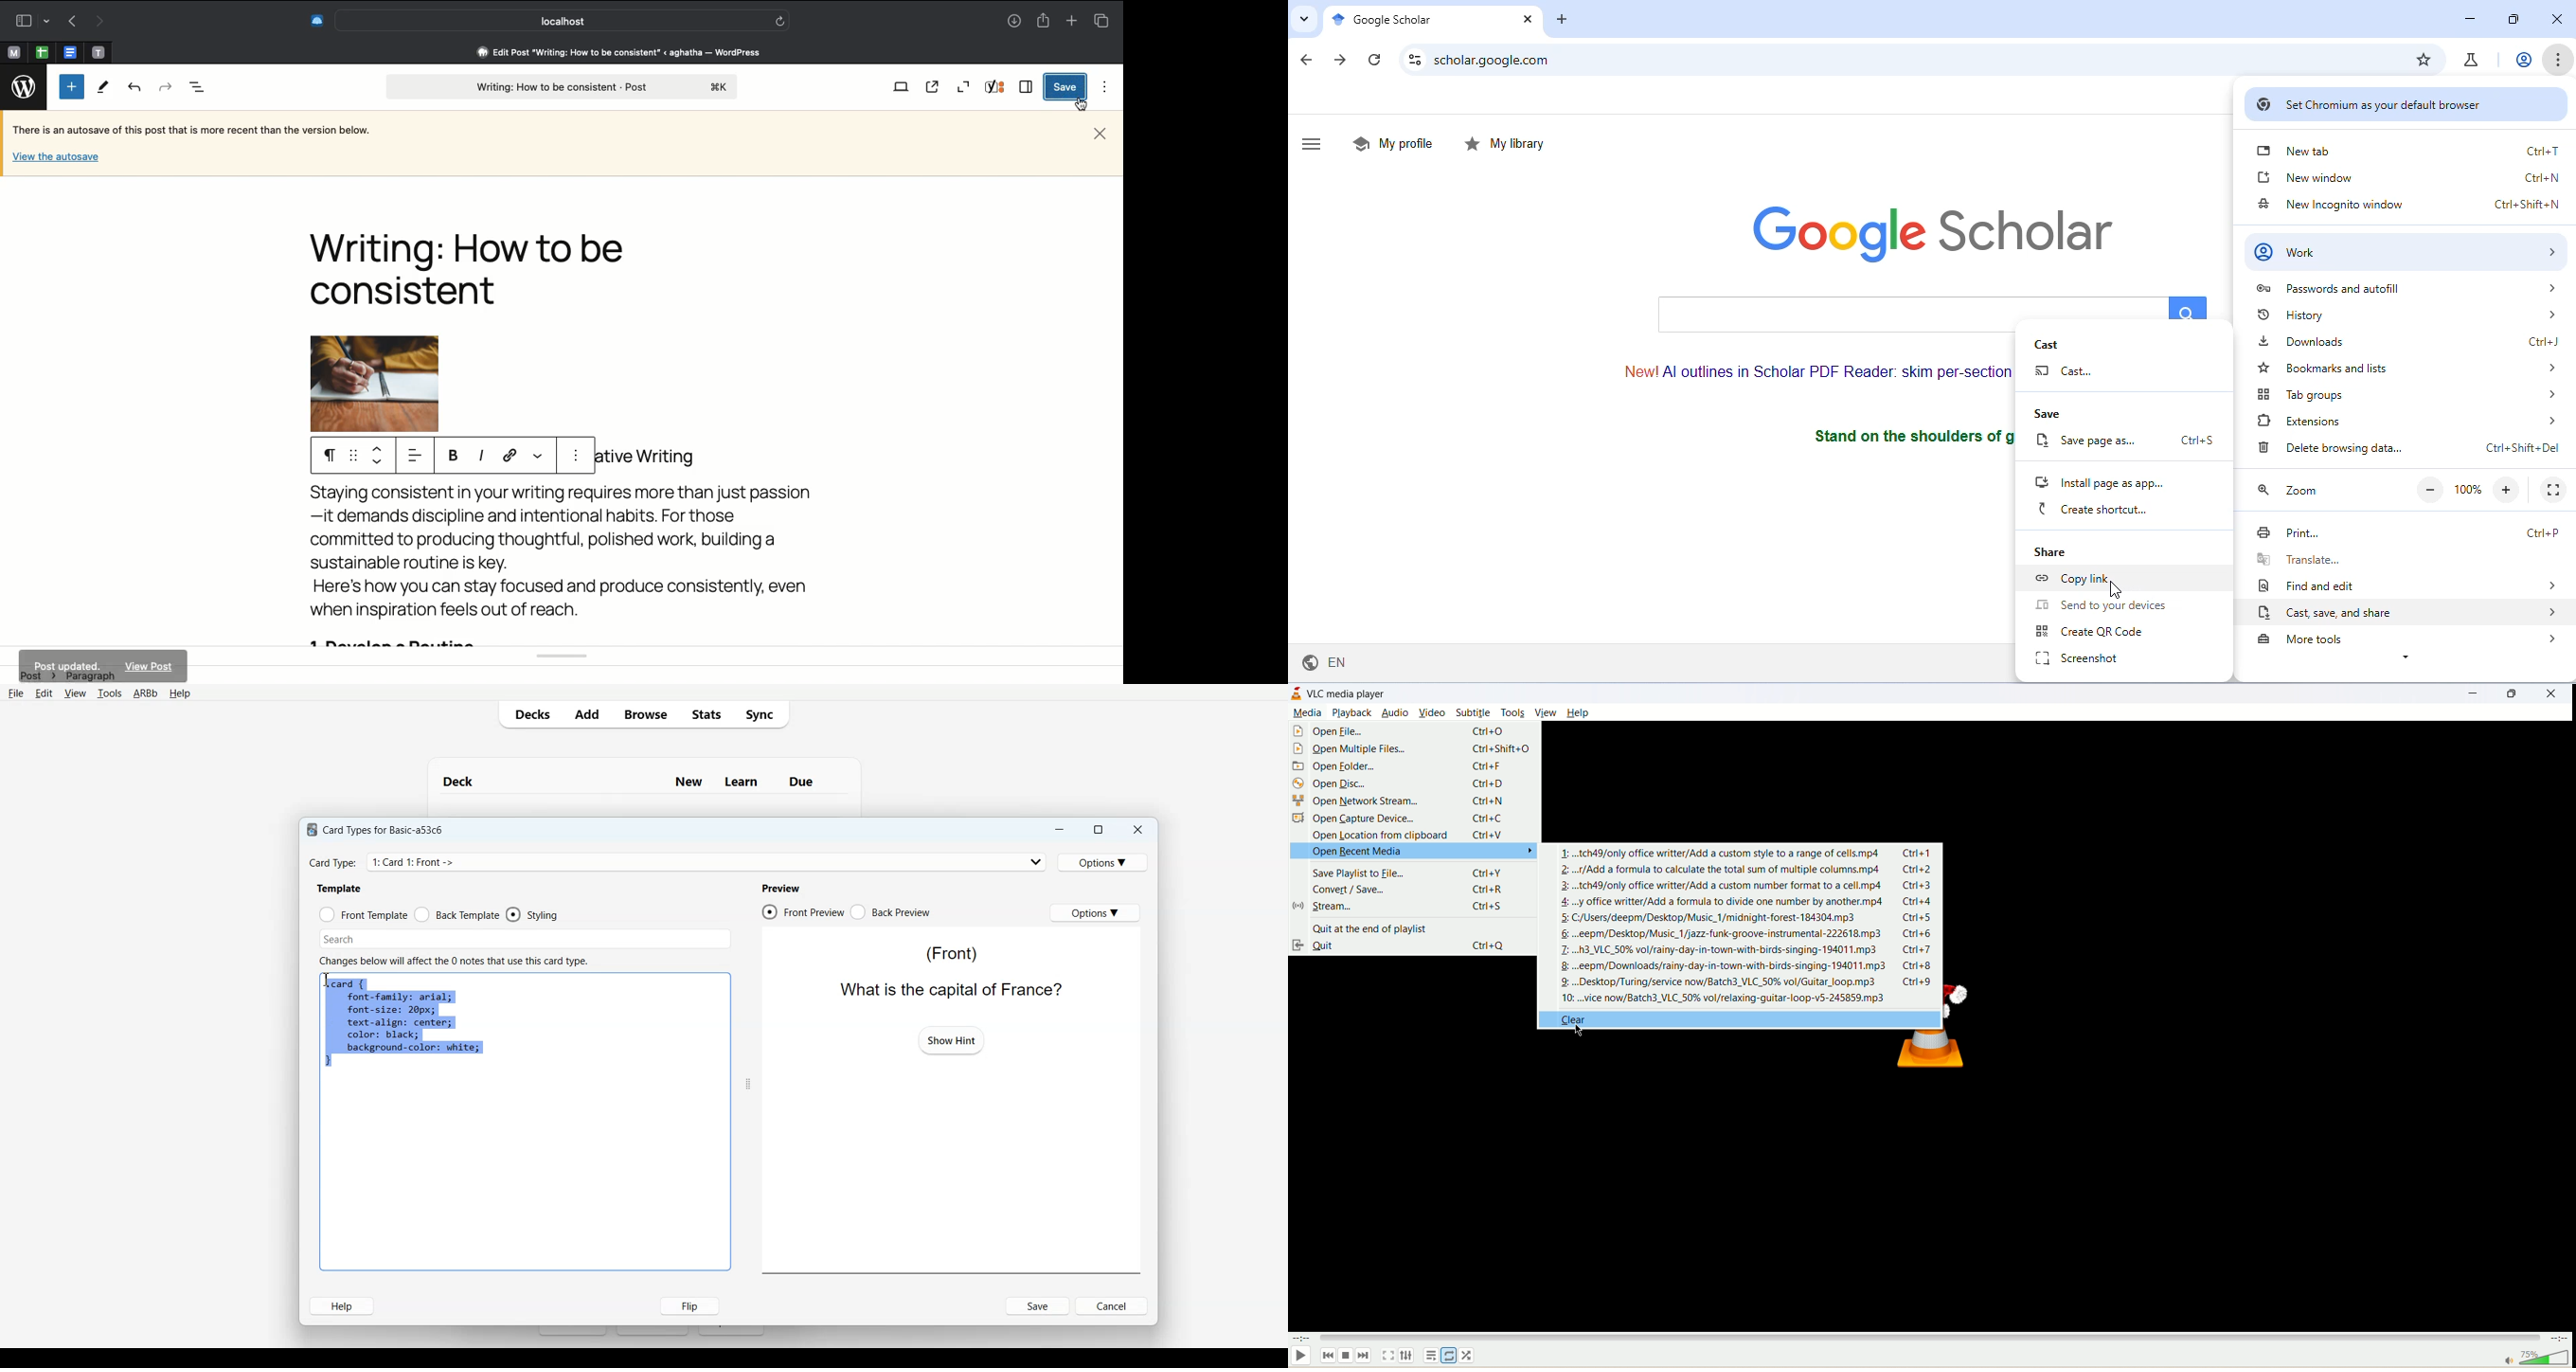 This screenshot has width=2576, height=1372. Describe the element at coordinates (109, 694) in the screenshot. I see `Tools` at that location.